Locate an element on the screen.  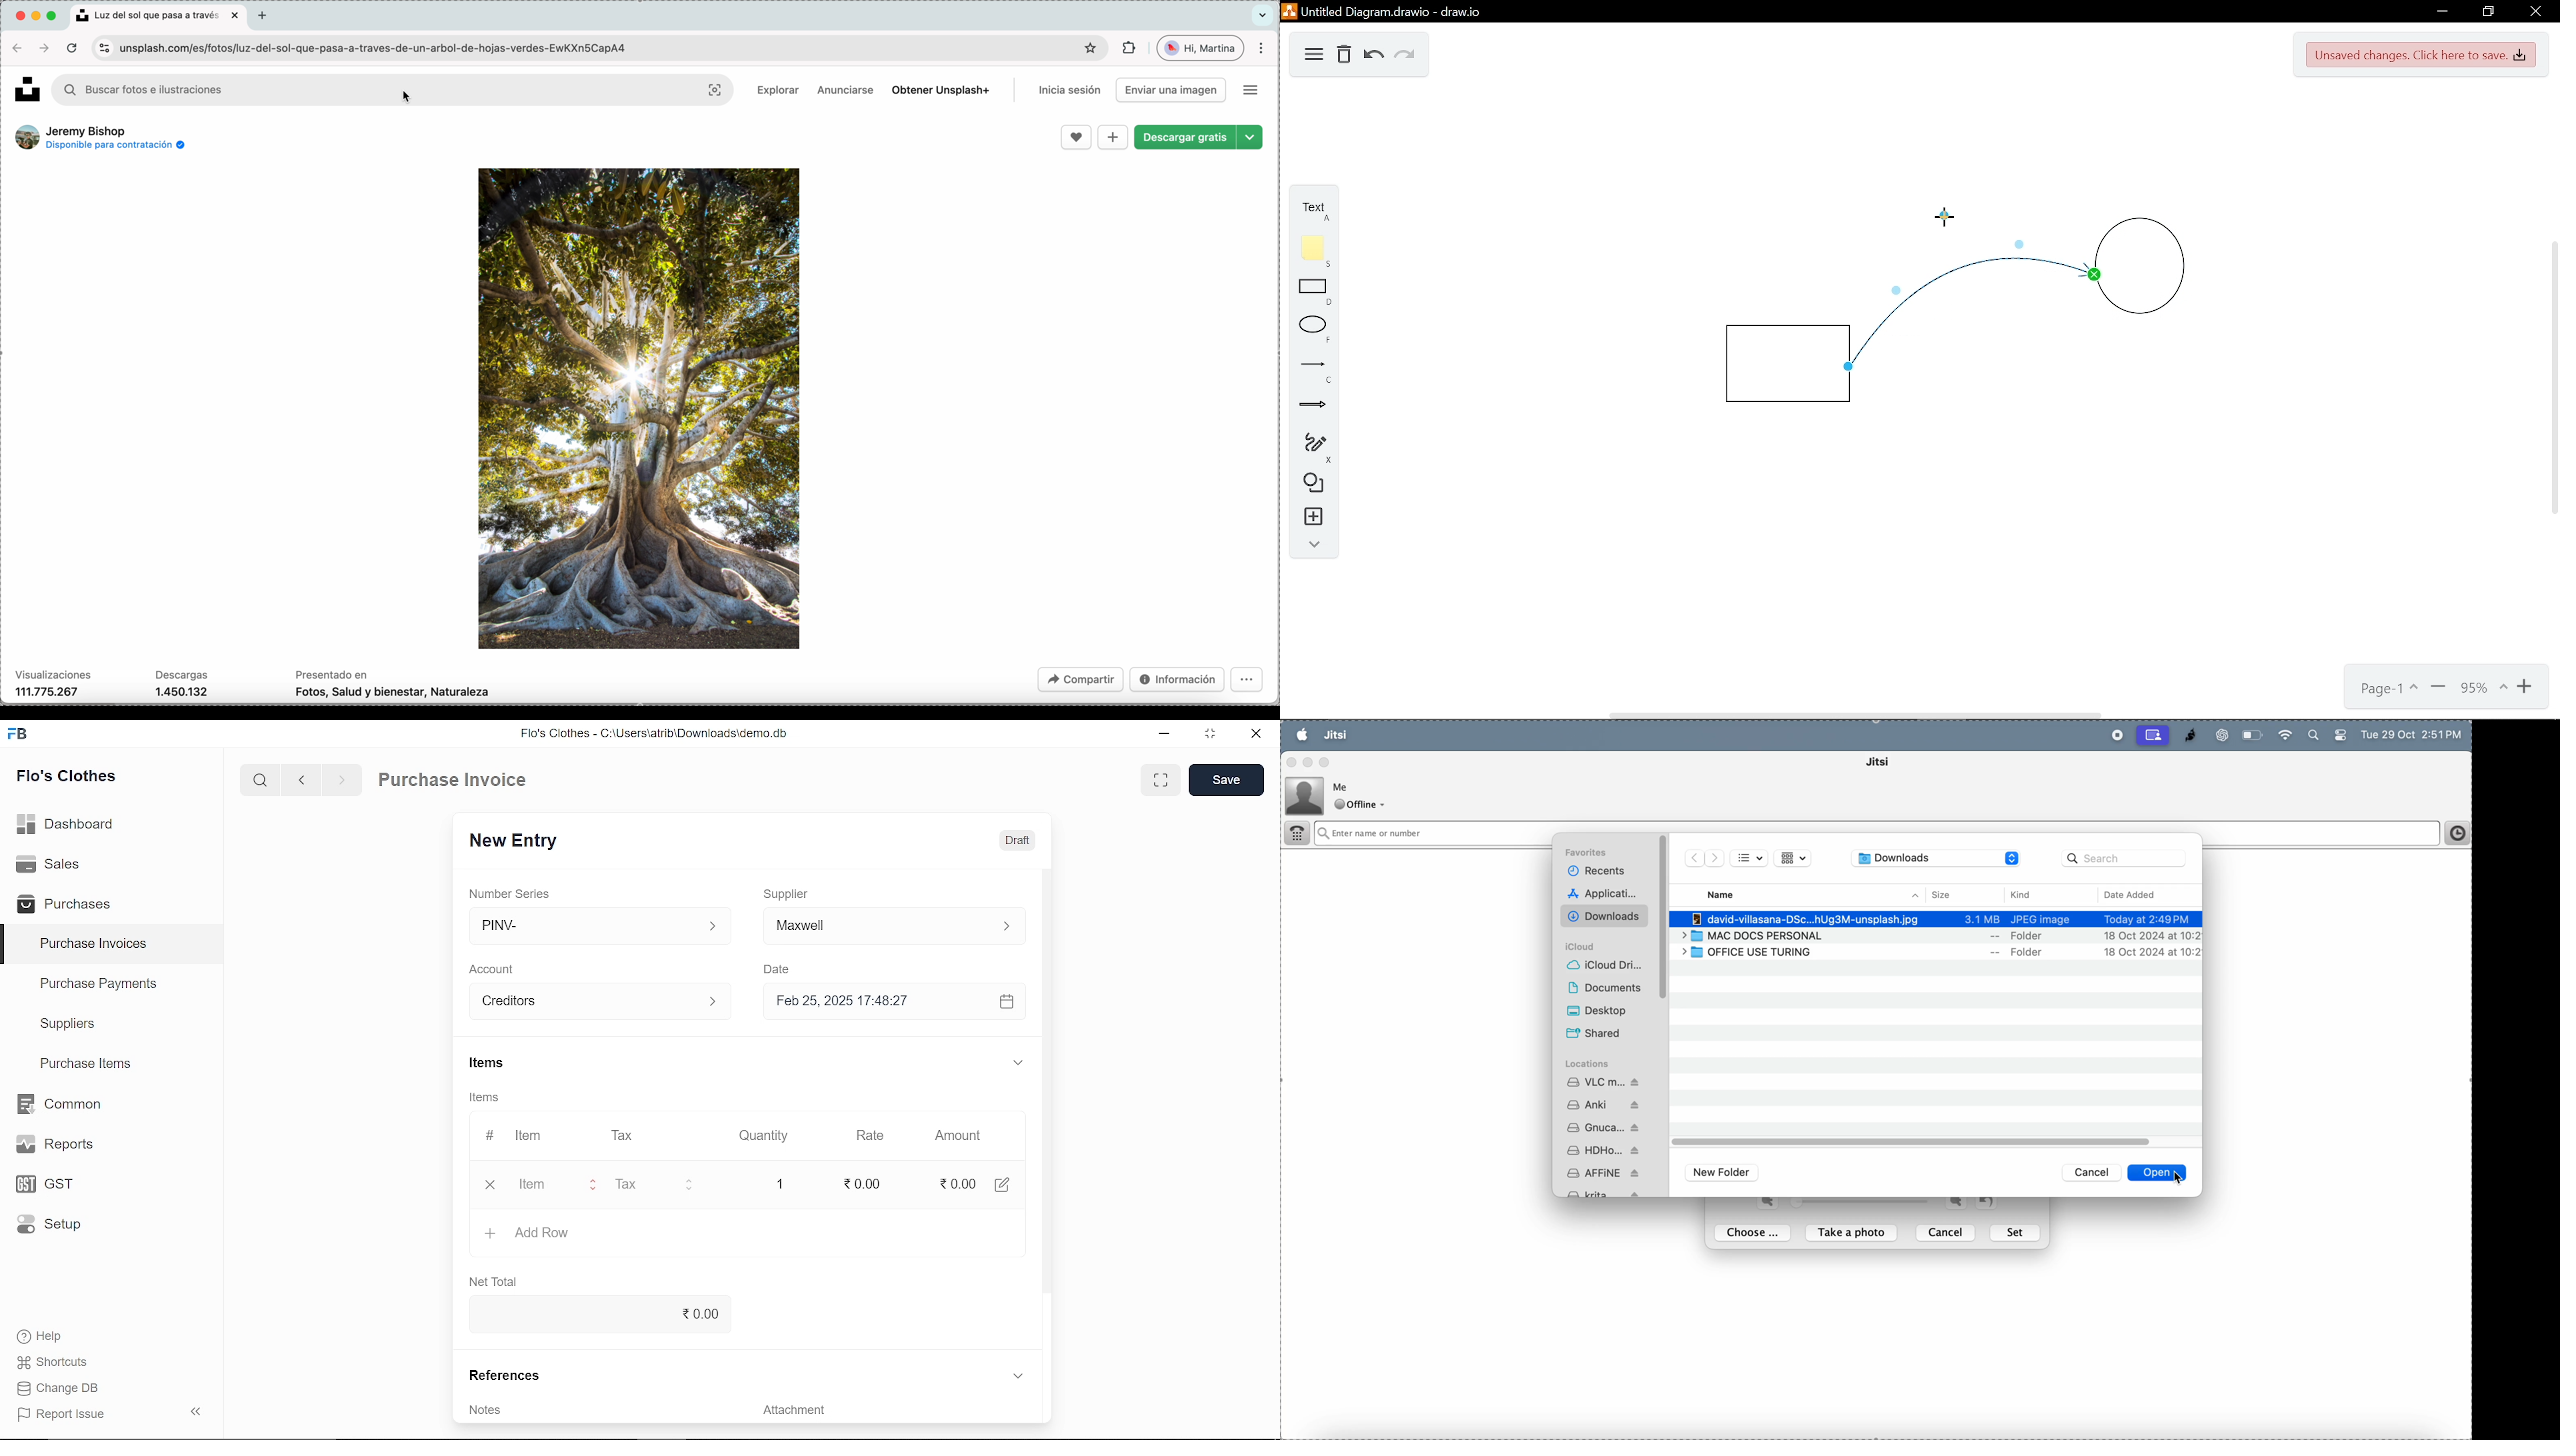
krita is located at coordinates (1607, 1193).